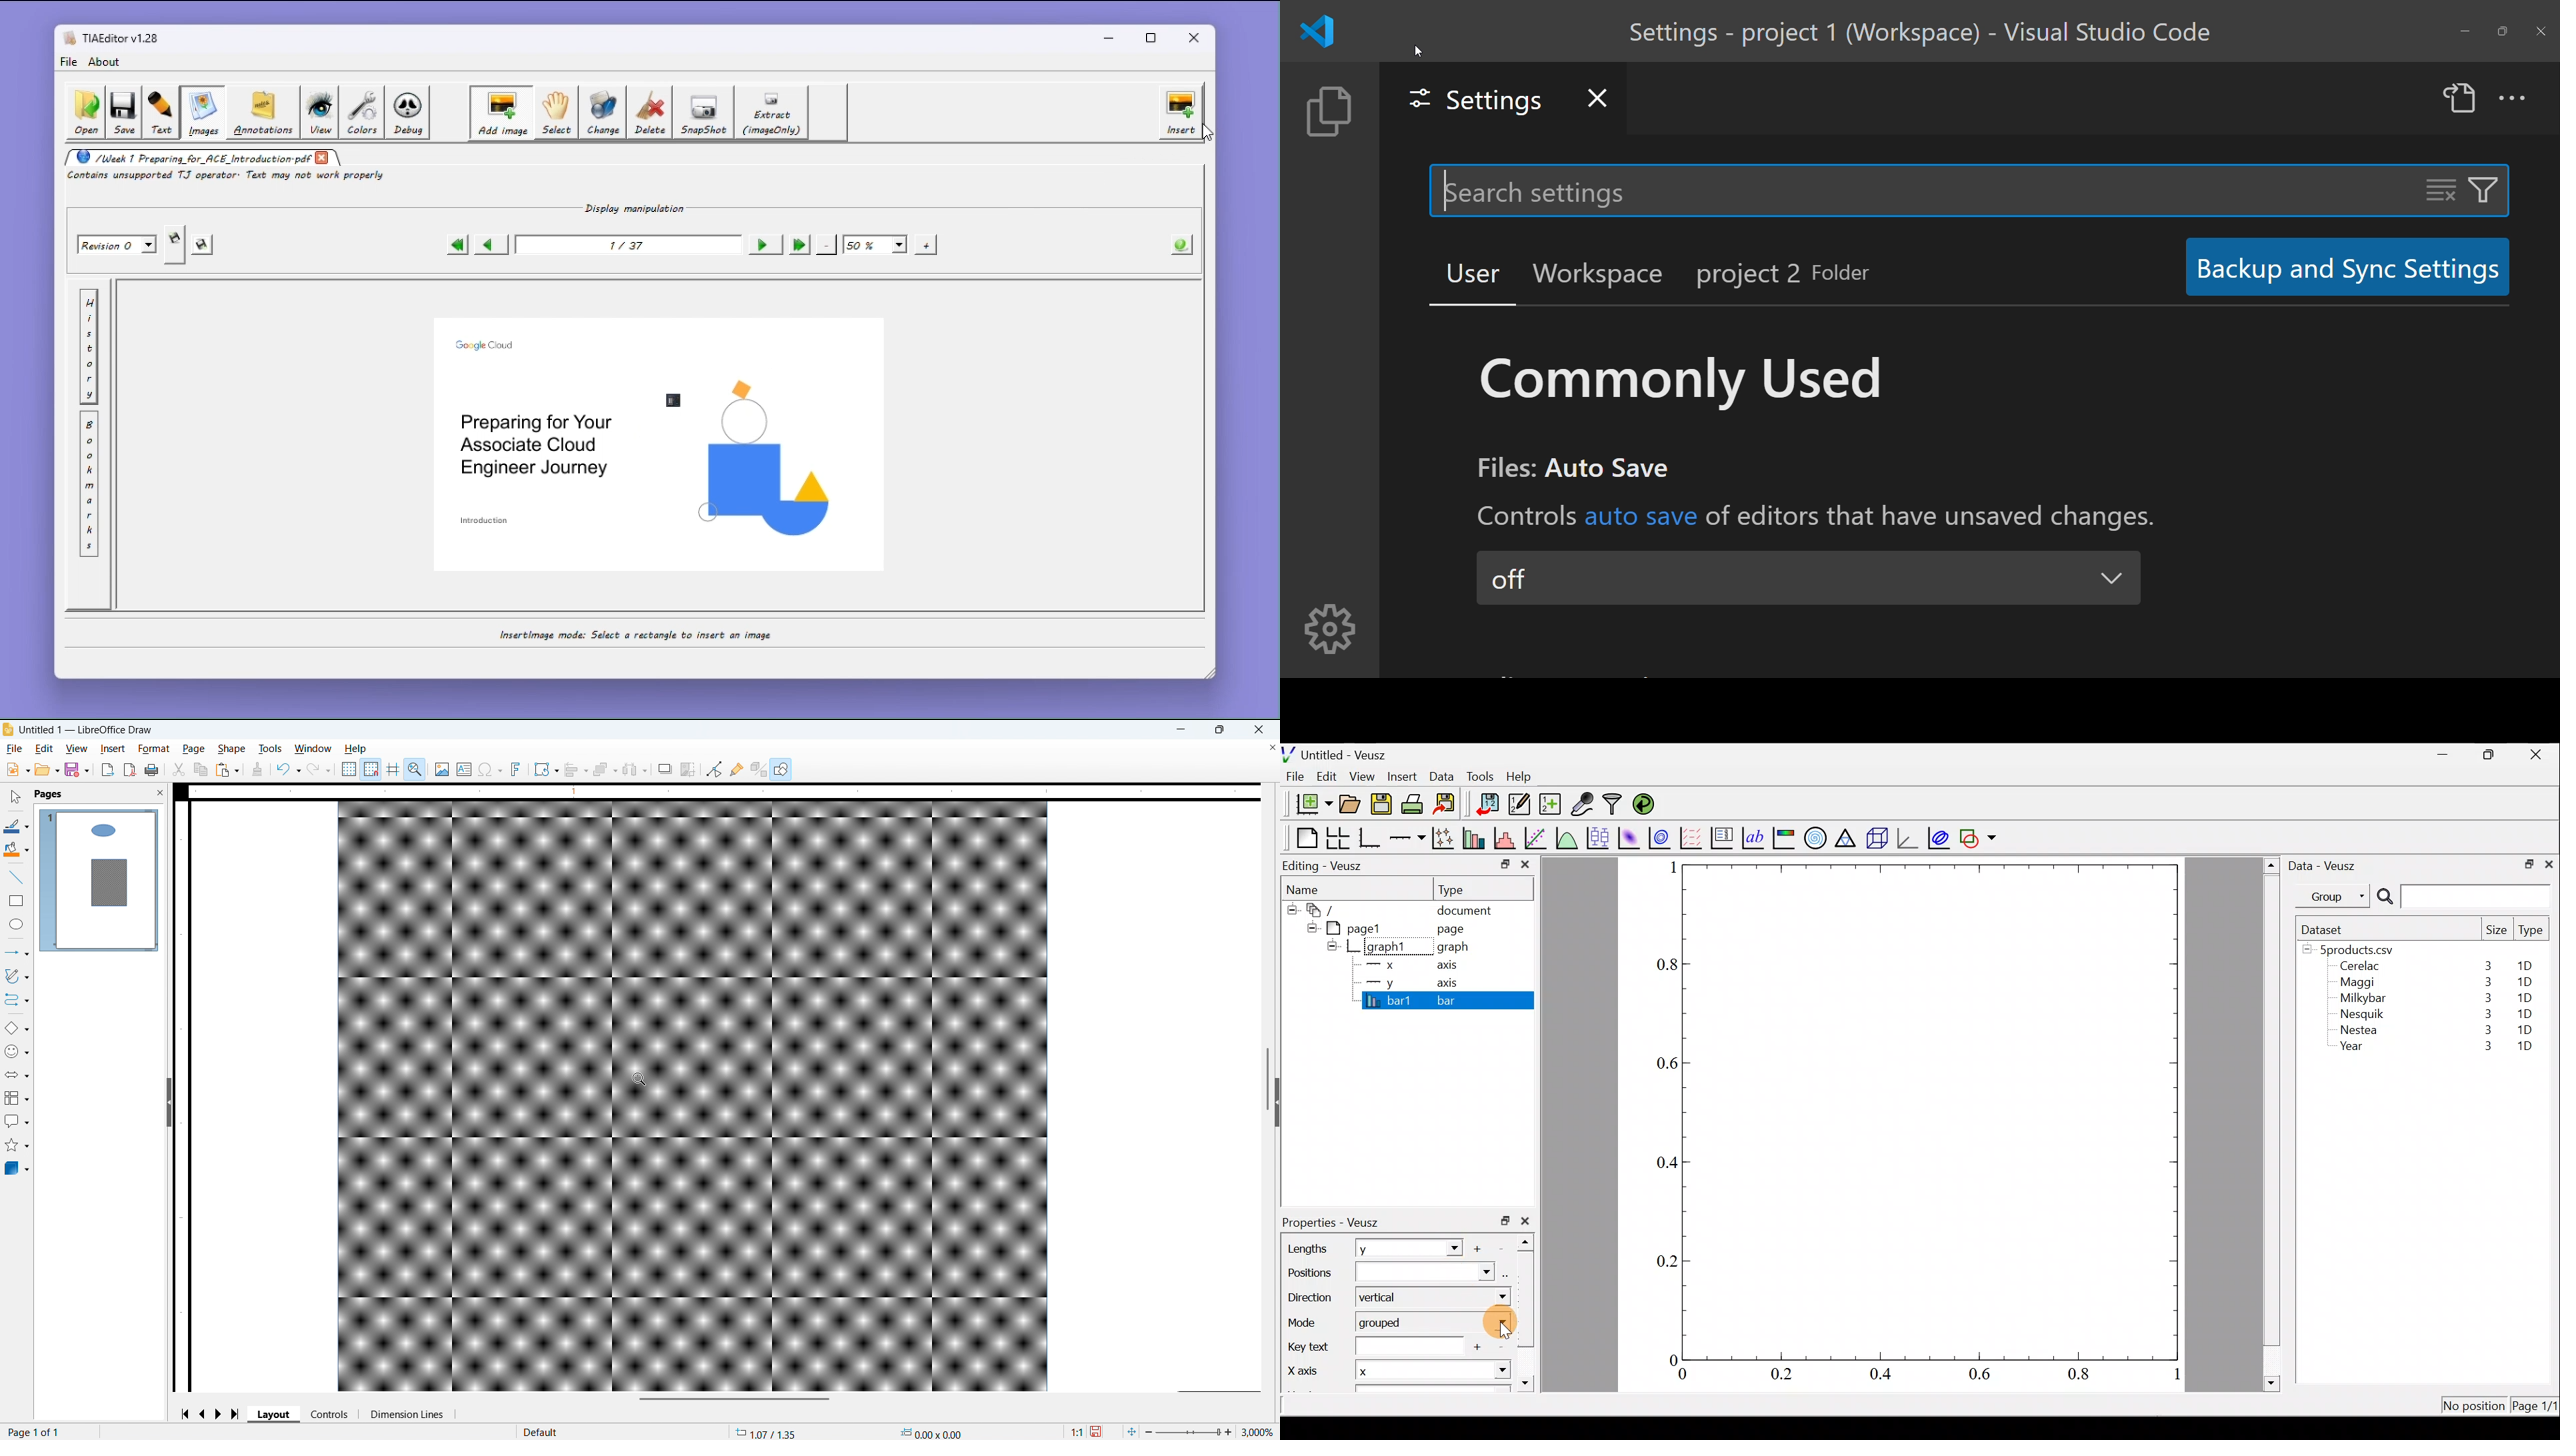  Describe the element at coordinates (17, 901) in the screenshot. I see `Rectangle ` at that location.